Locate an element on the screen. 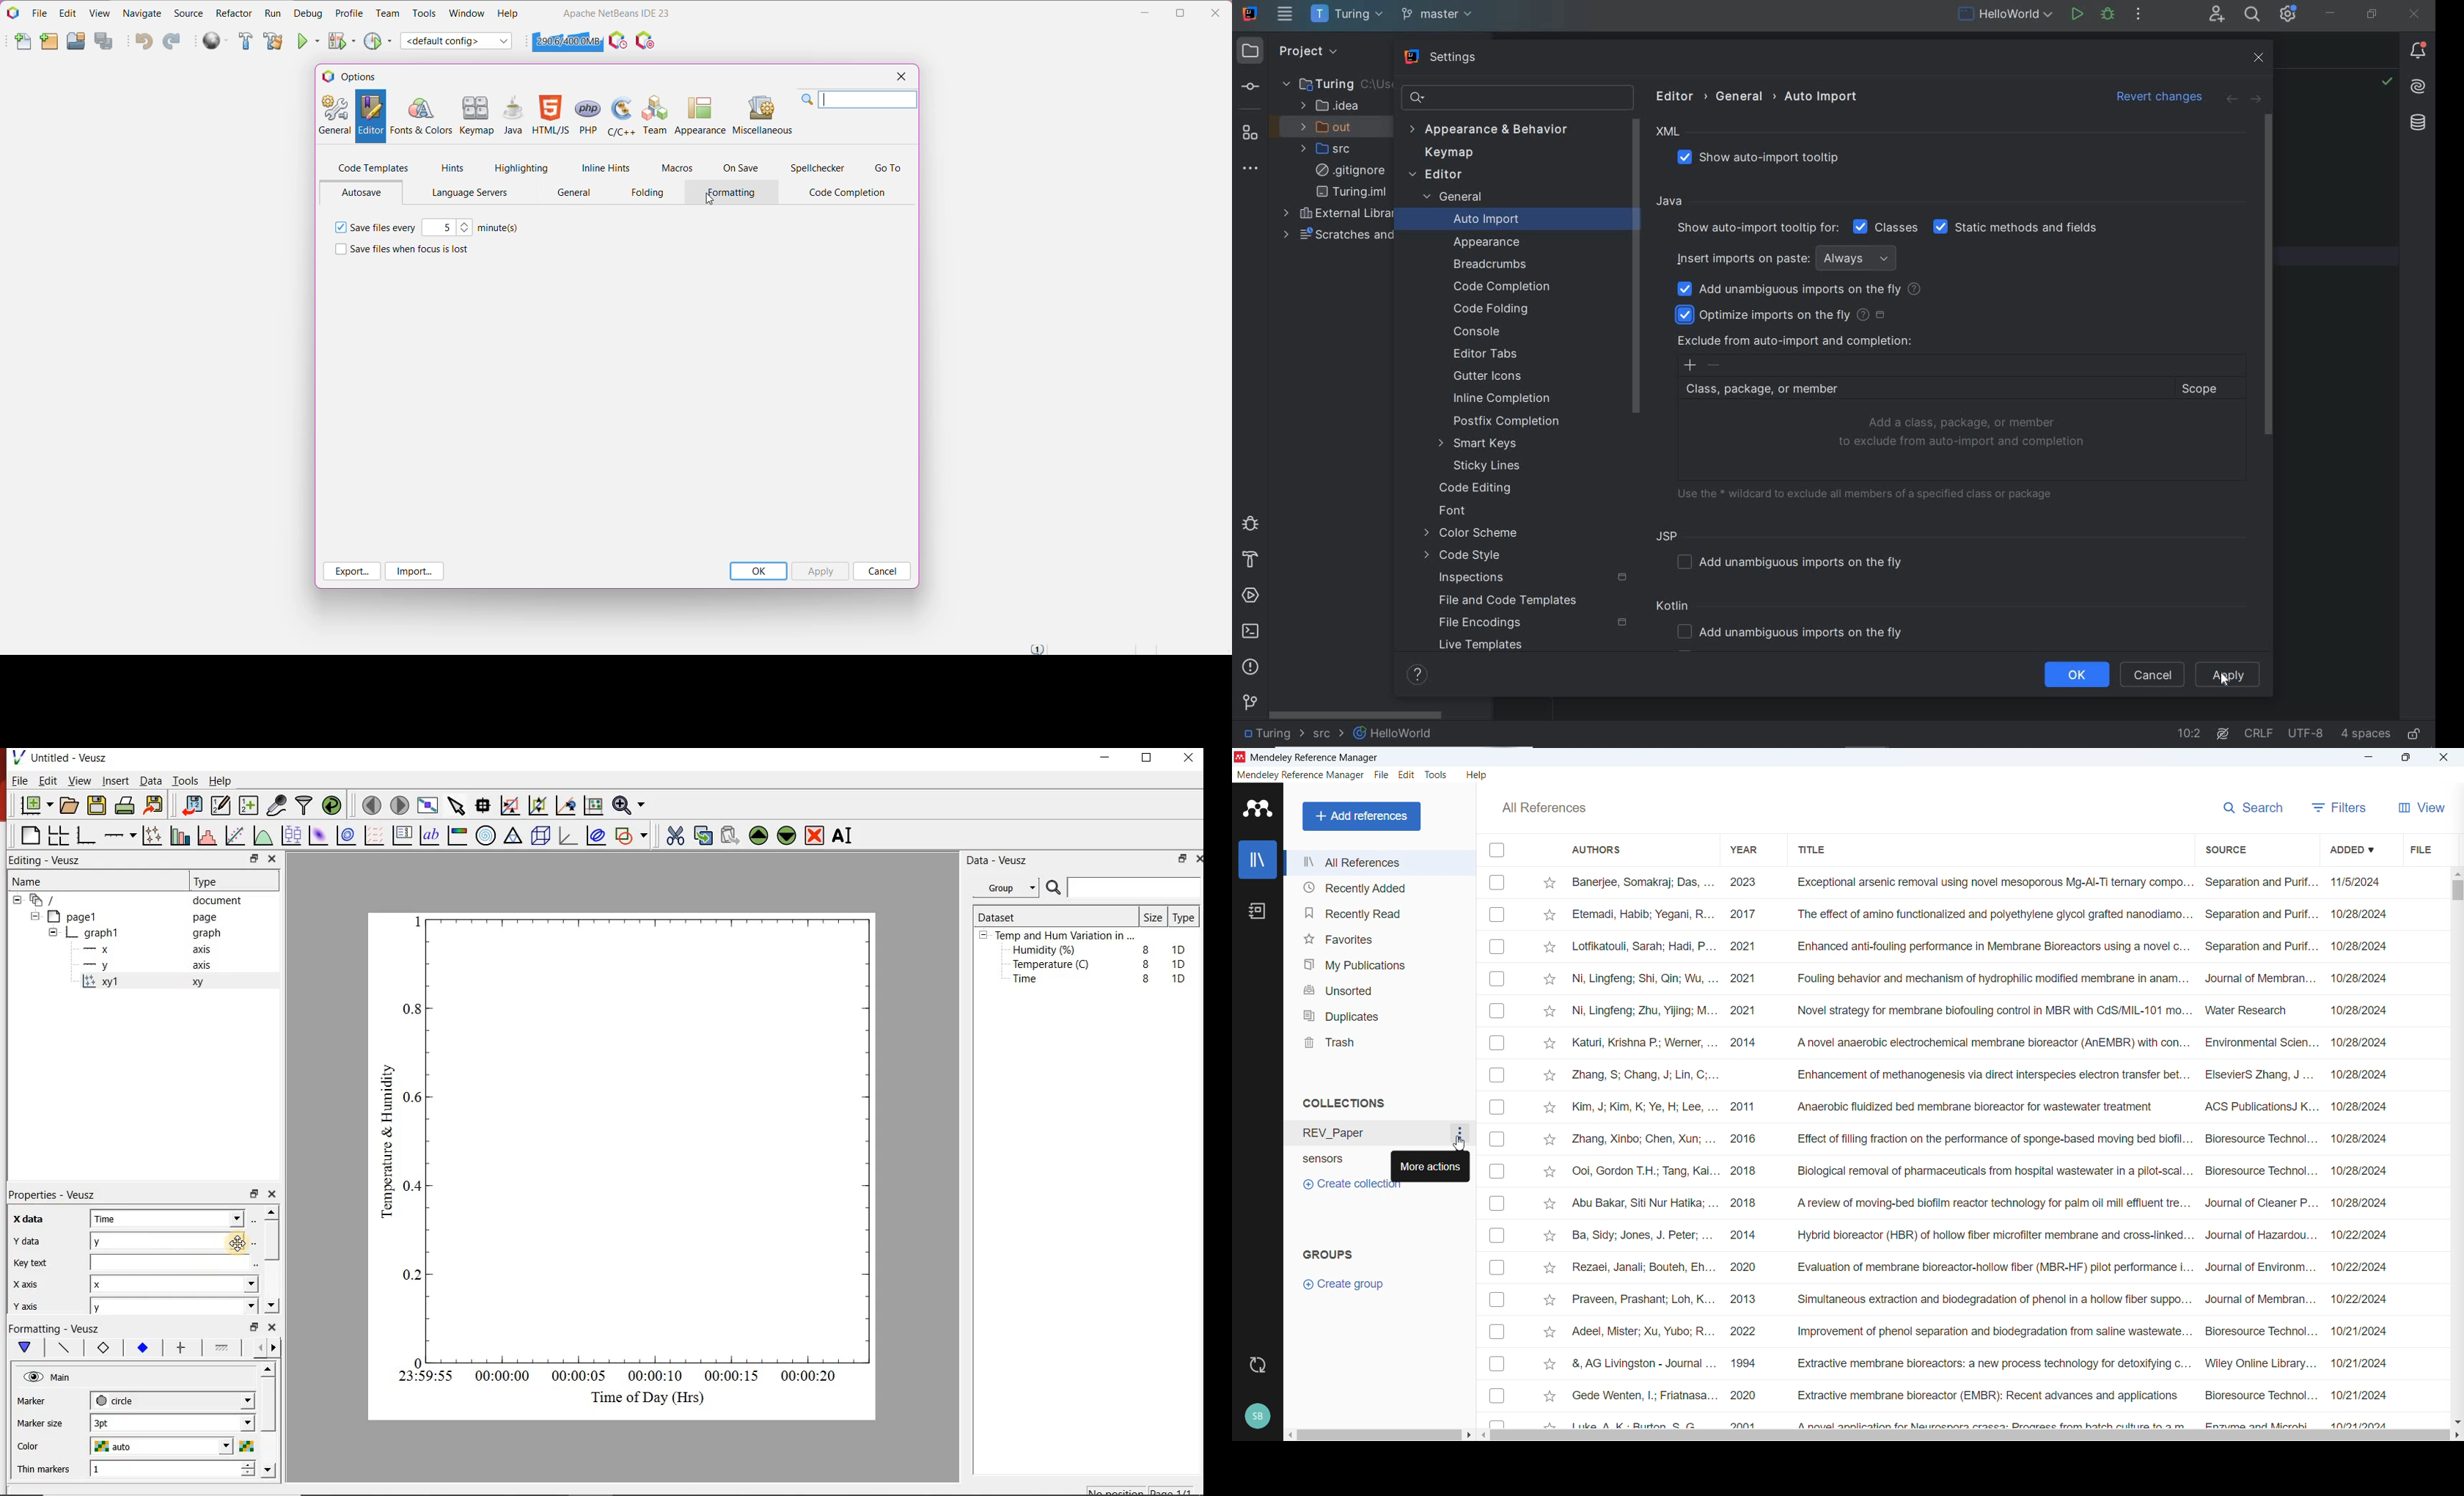 The height and width of the screenshot is (1512, 2464). circle is located at coordinates (117, 1400).